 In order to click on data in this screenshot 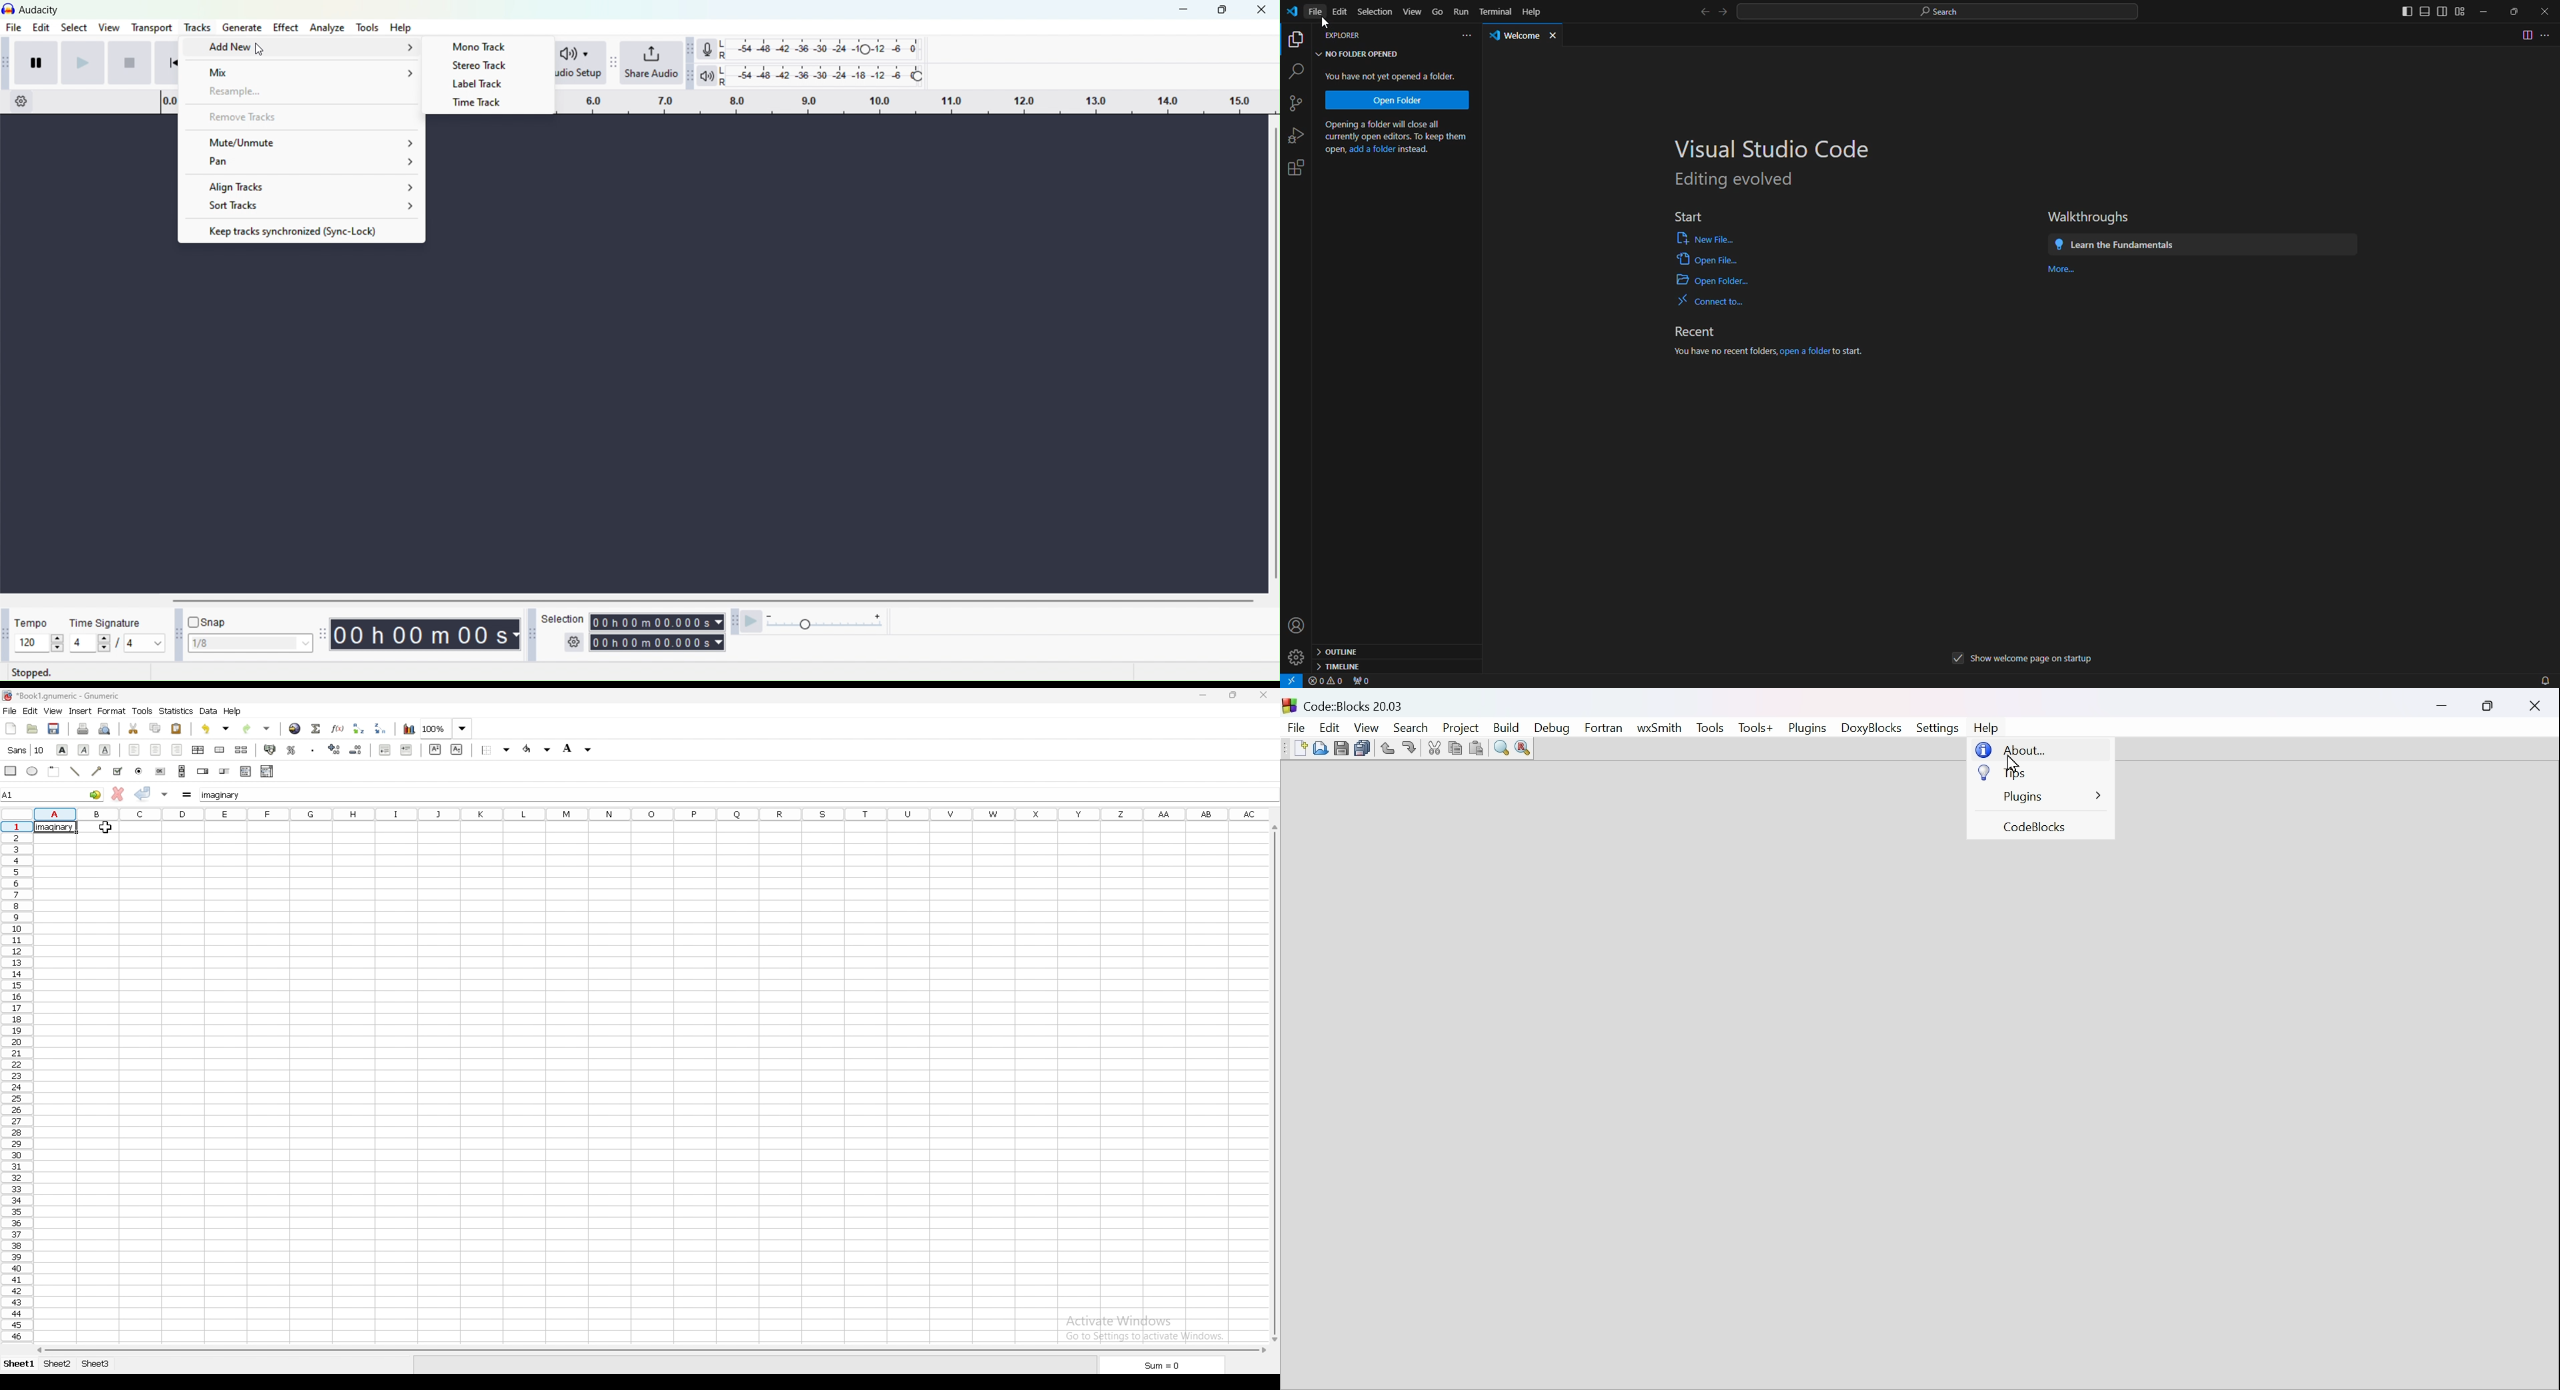, I will do `click(210, 711)`.